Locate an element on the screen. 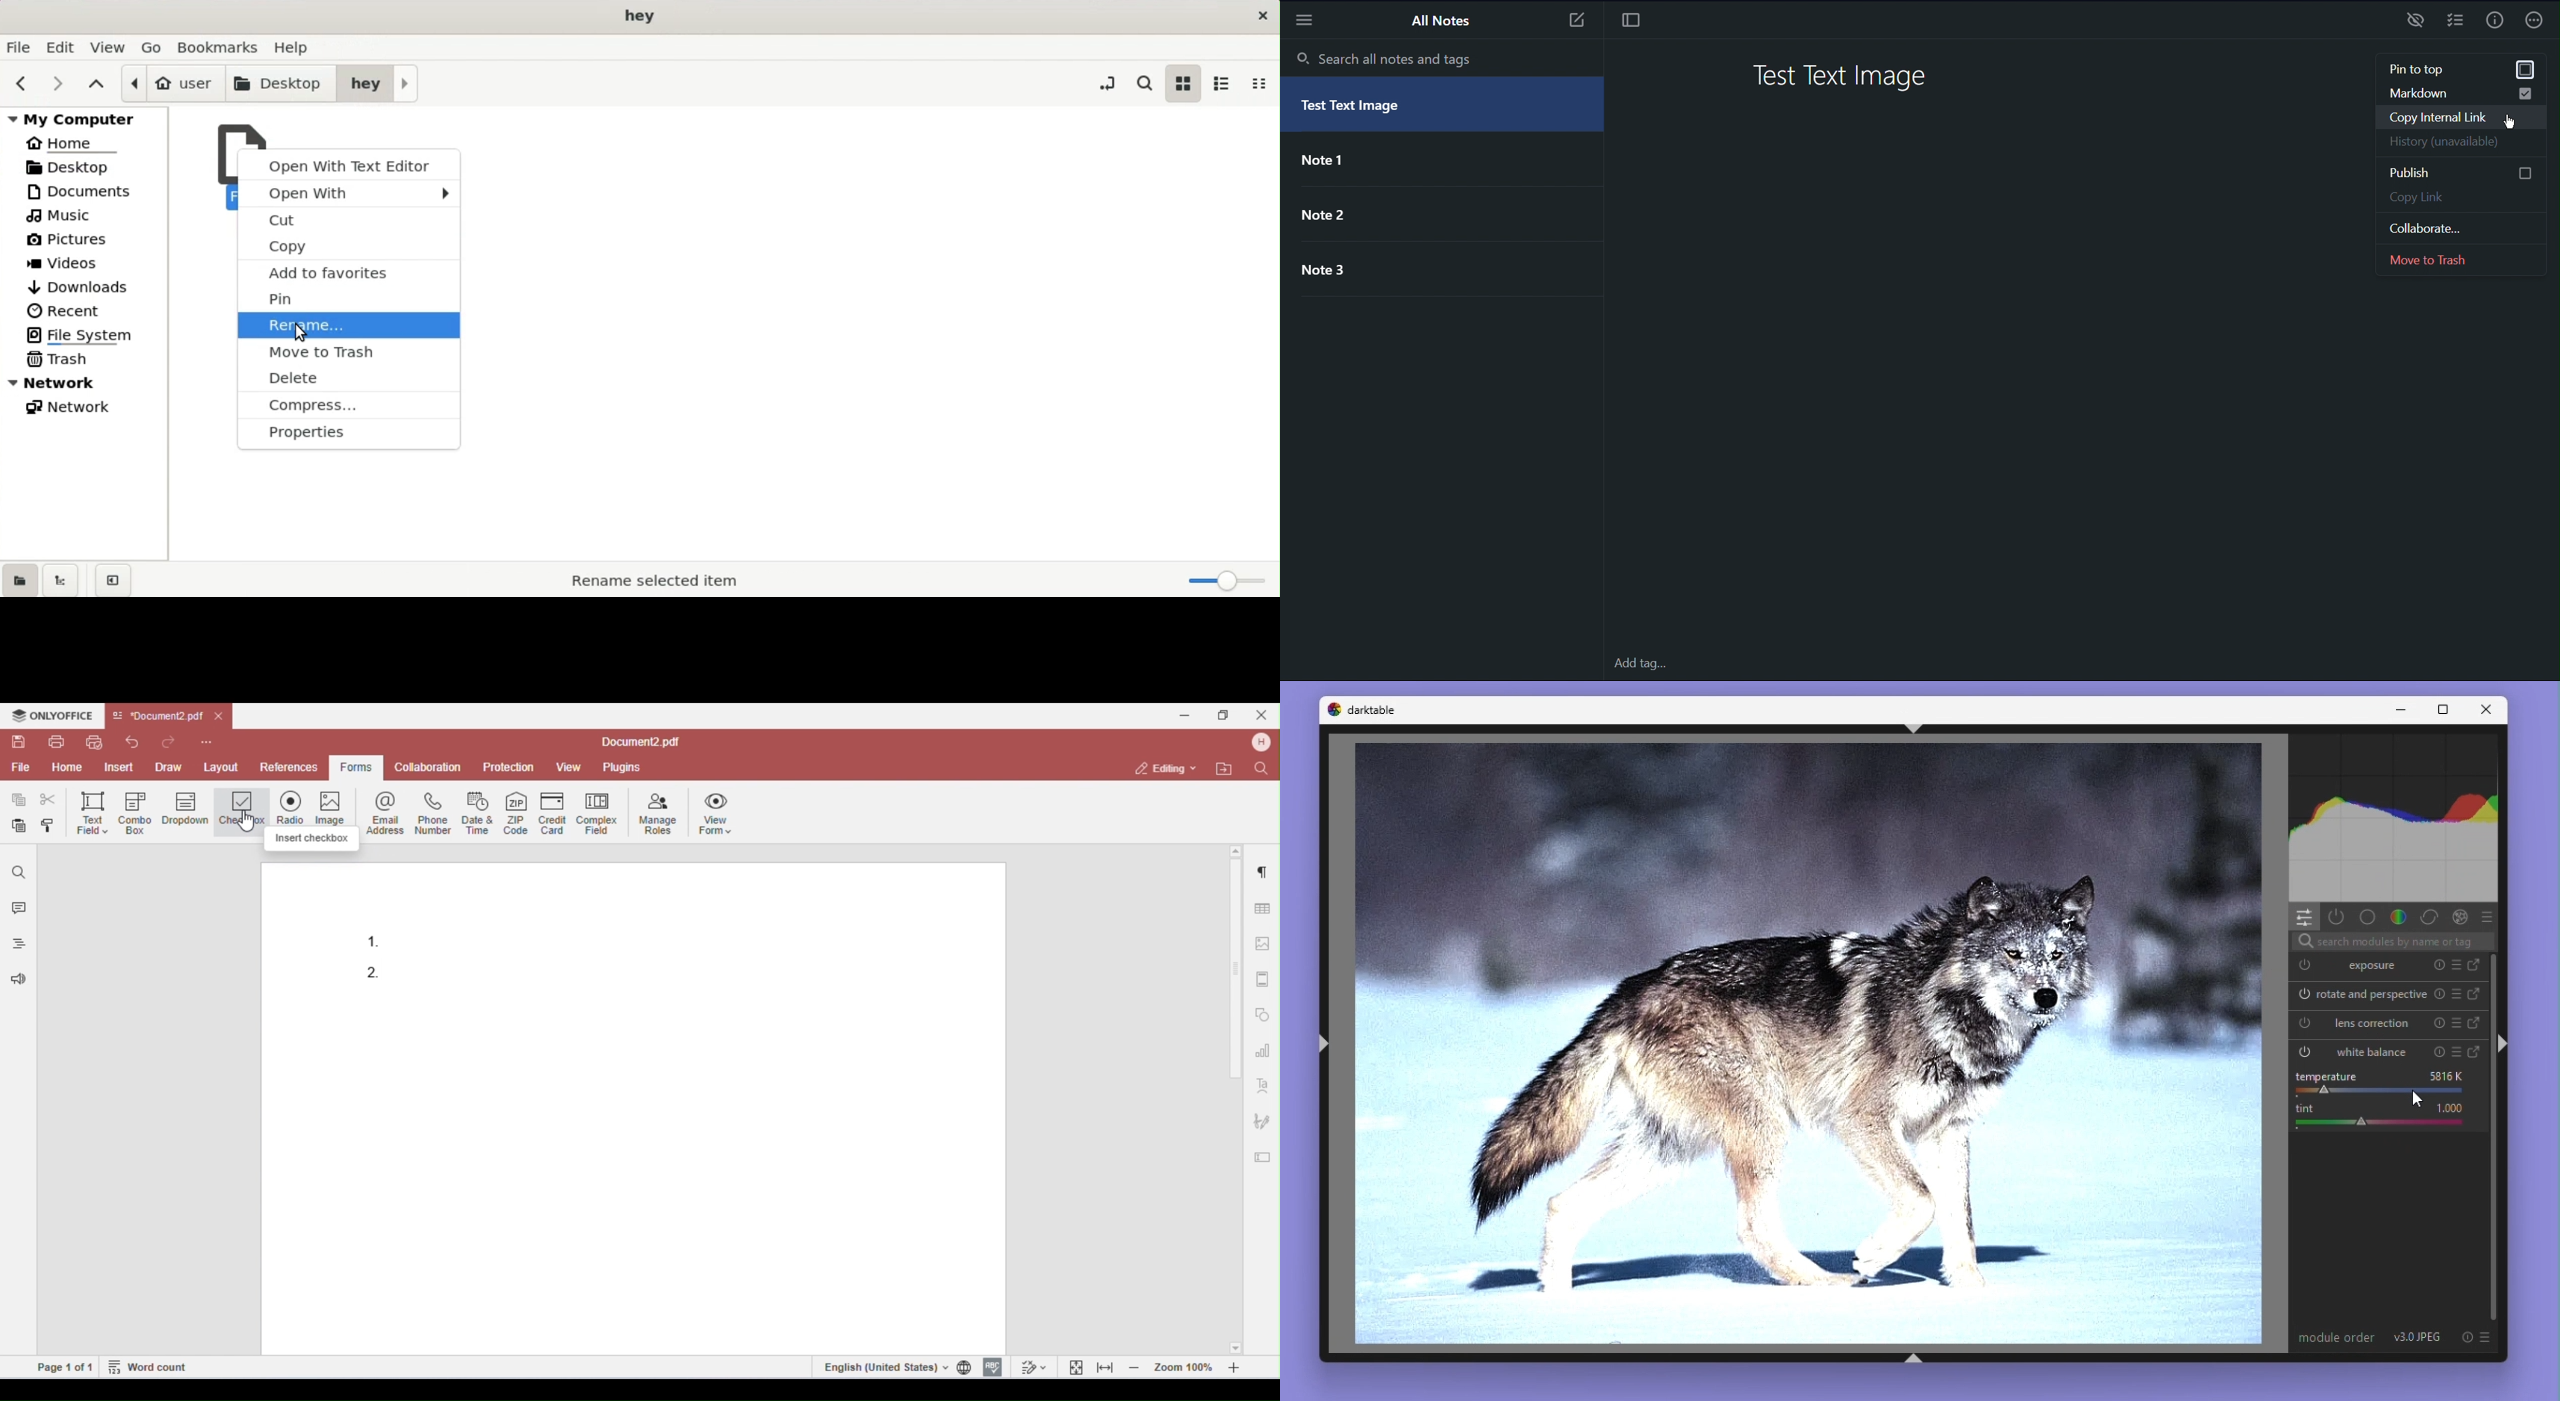 Image resolution: width=2576 pixels, height=1428 pixels. pin to top is located at coordinates (2459, 69).